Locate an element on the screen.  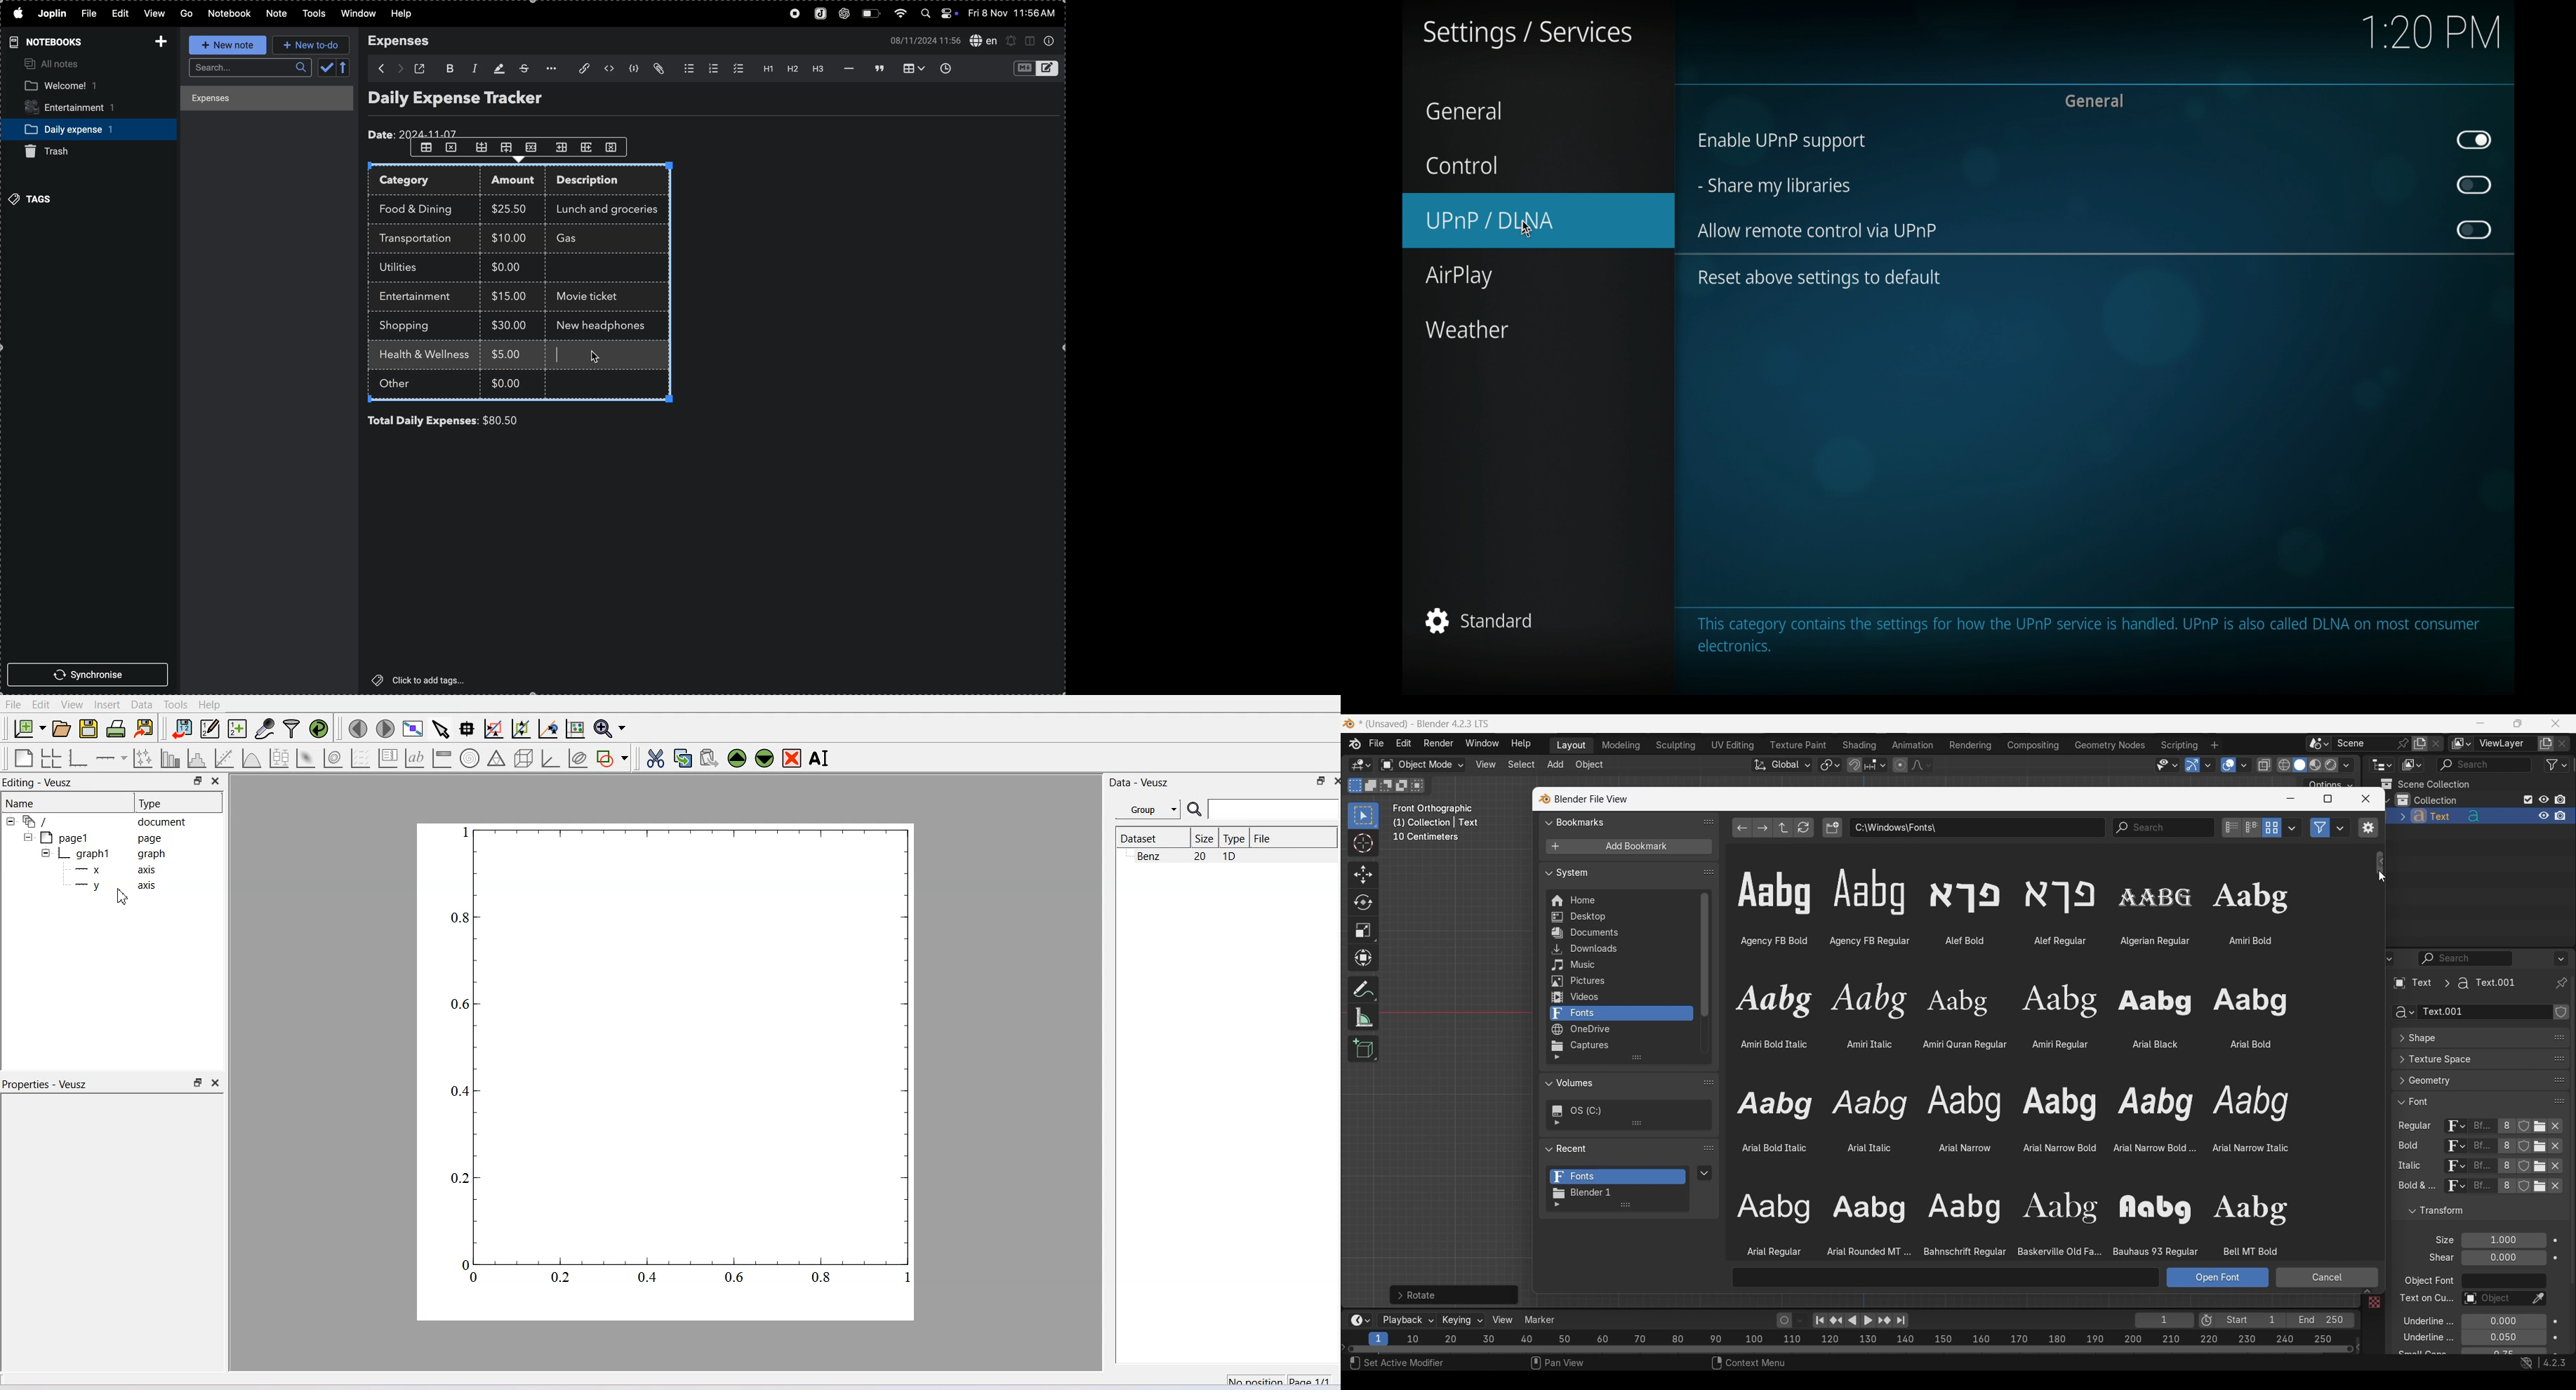
info is located at coordinates (1049, 41).